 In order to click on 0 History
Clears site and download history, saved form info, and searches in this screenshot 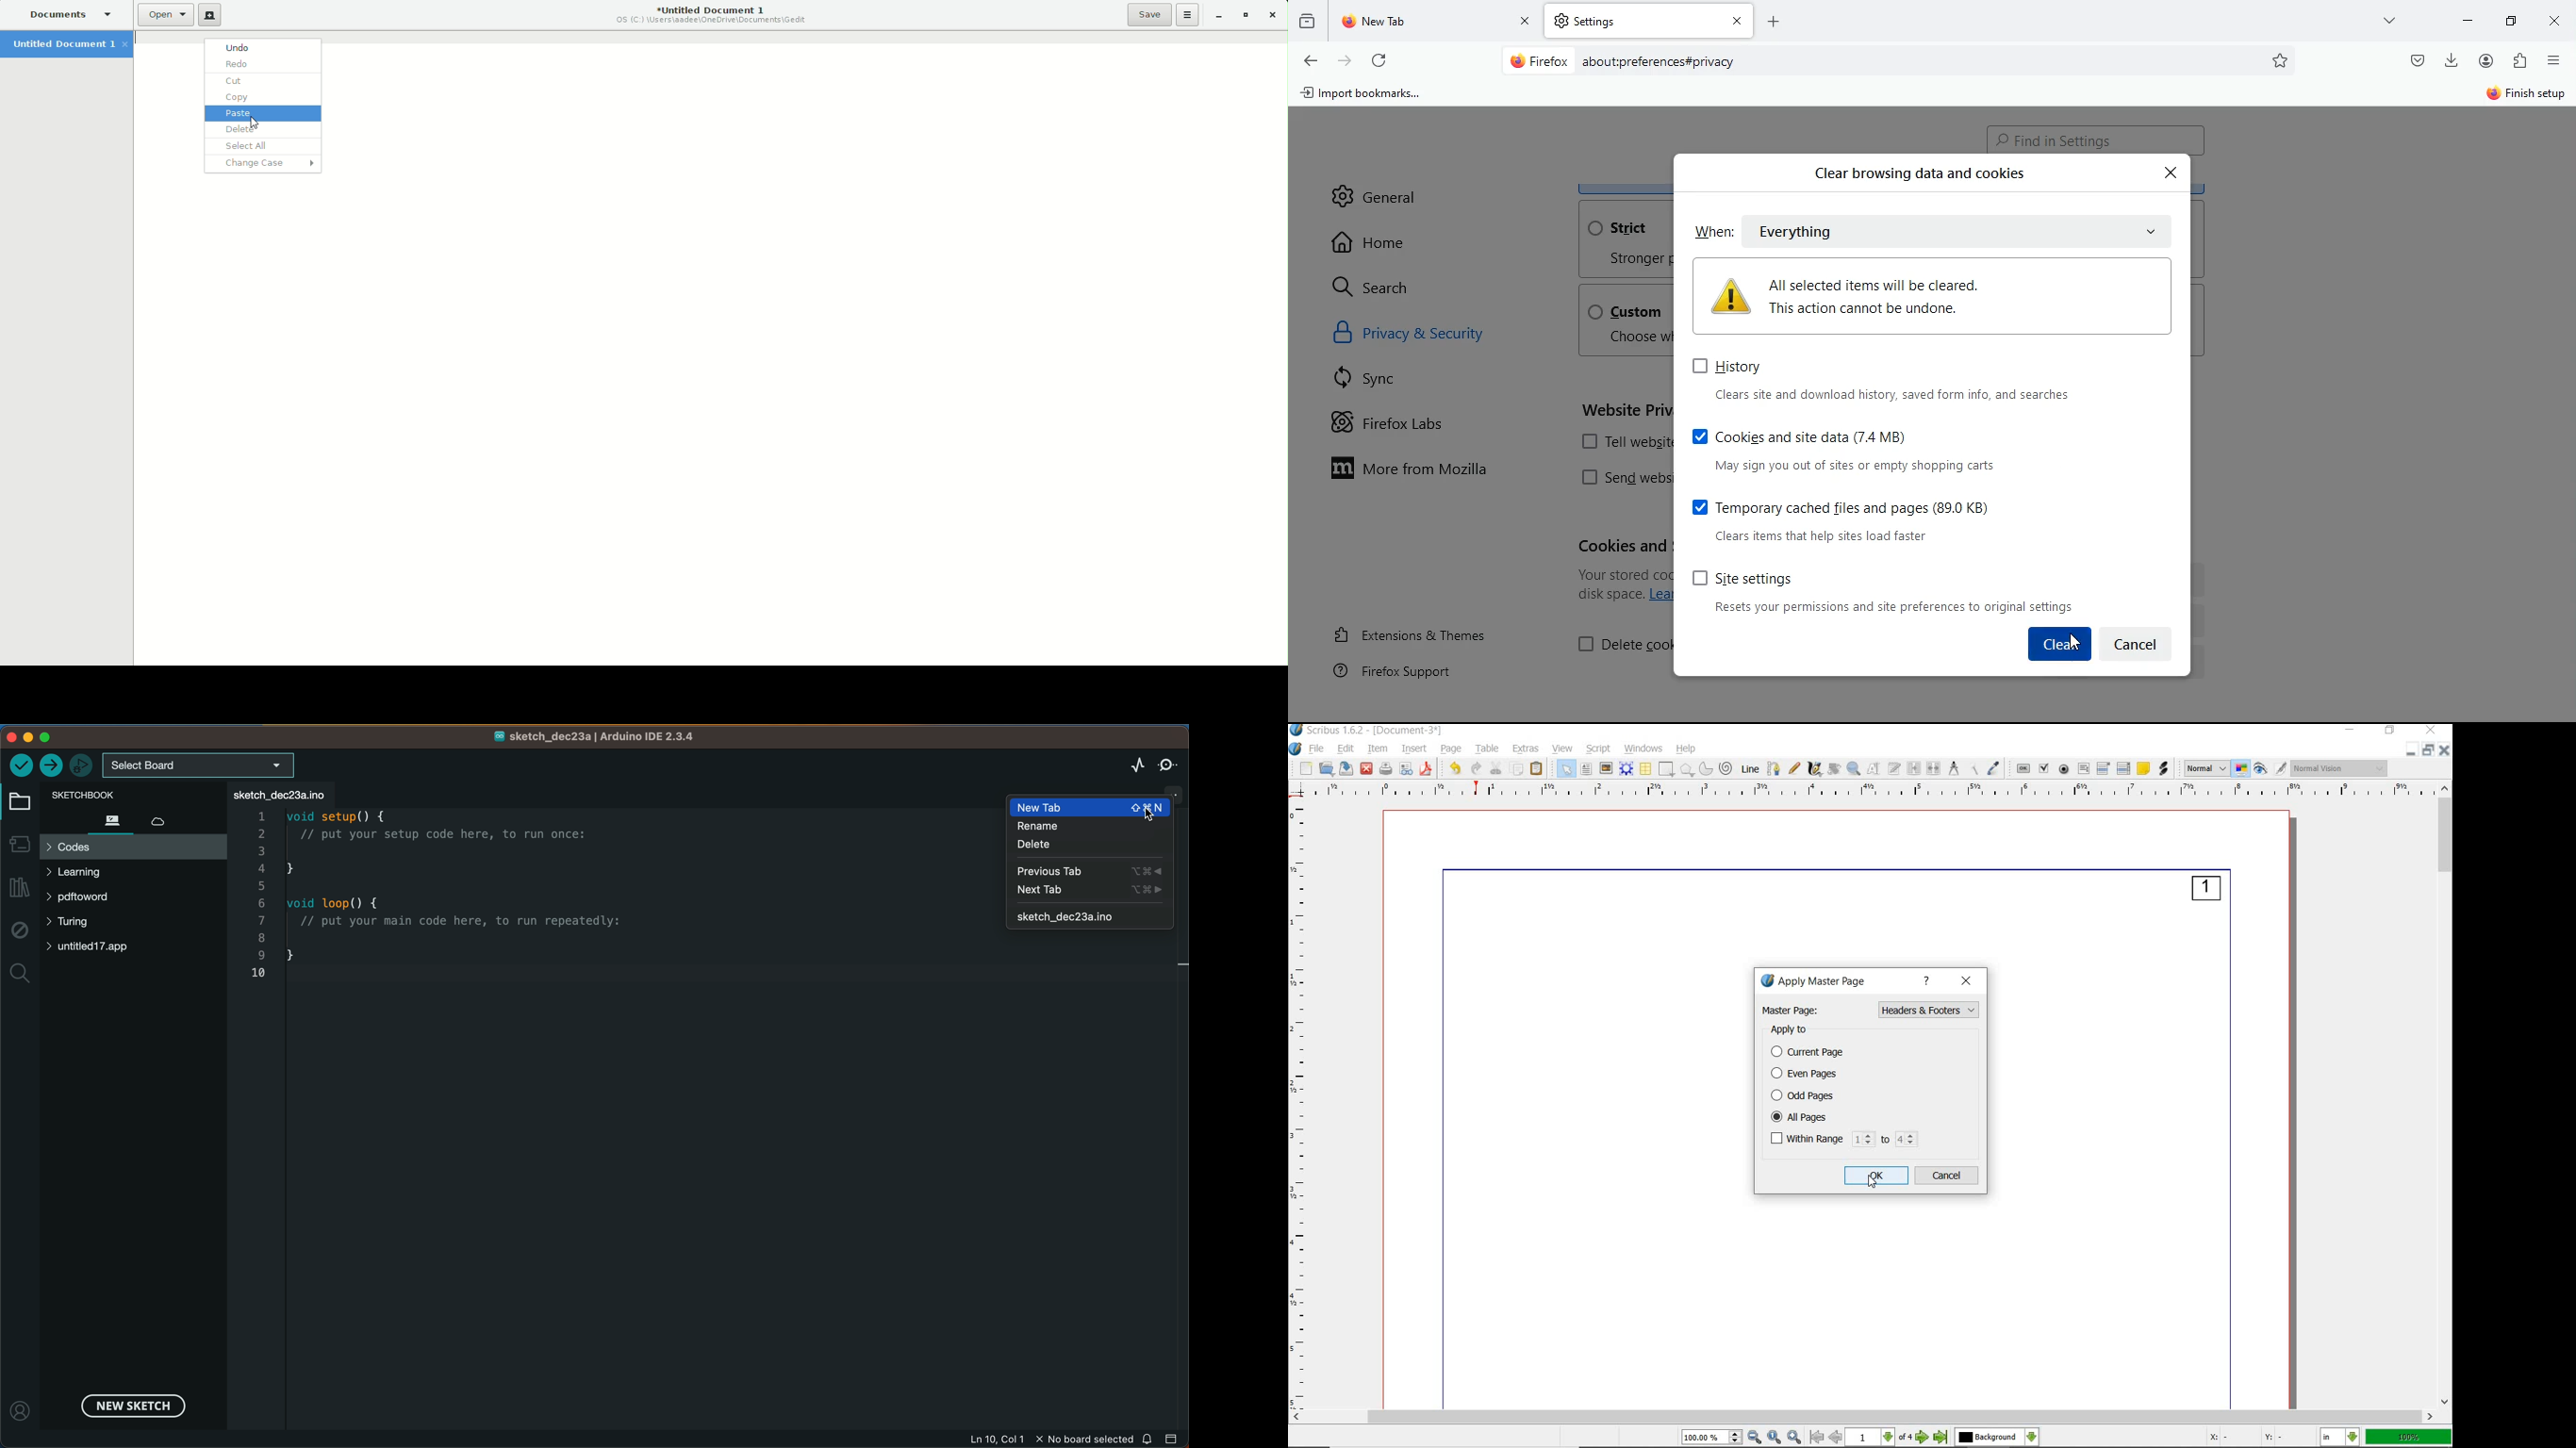, I will do `click(1879, 379)`.